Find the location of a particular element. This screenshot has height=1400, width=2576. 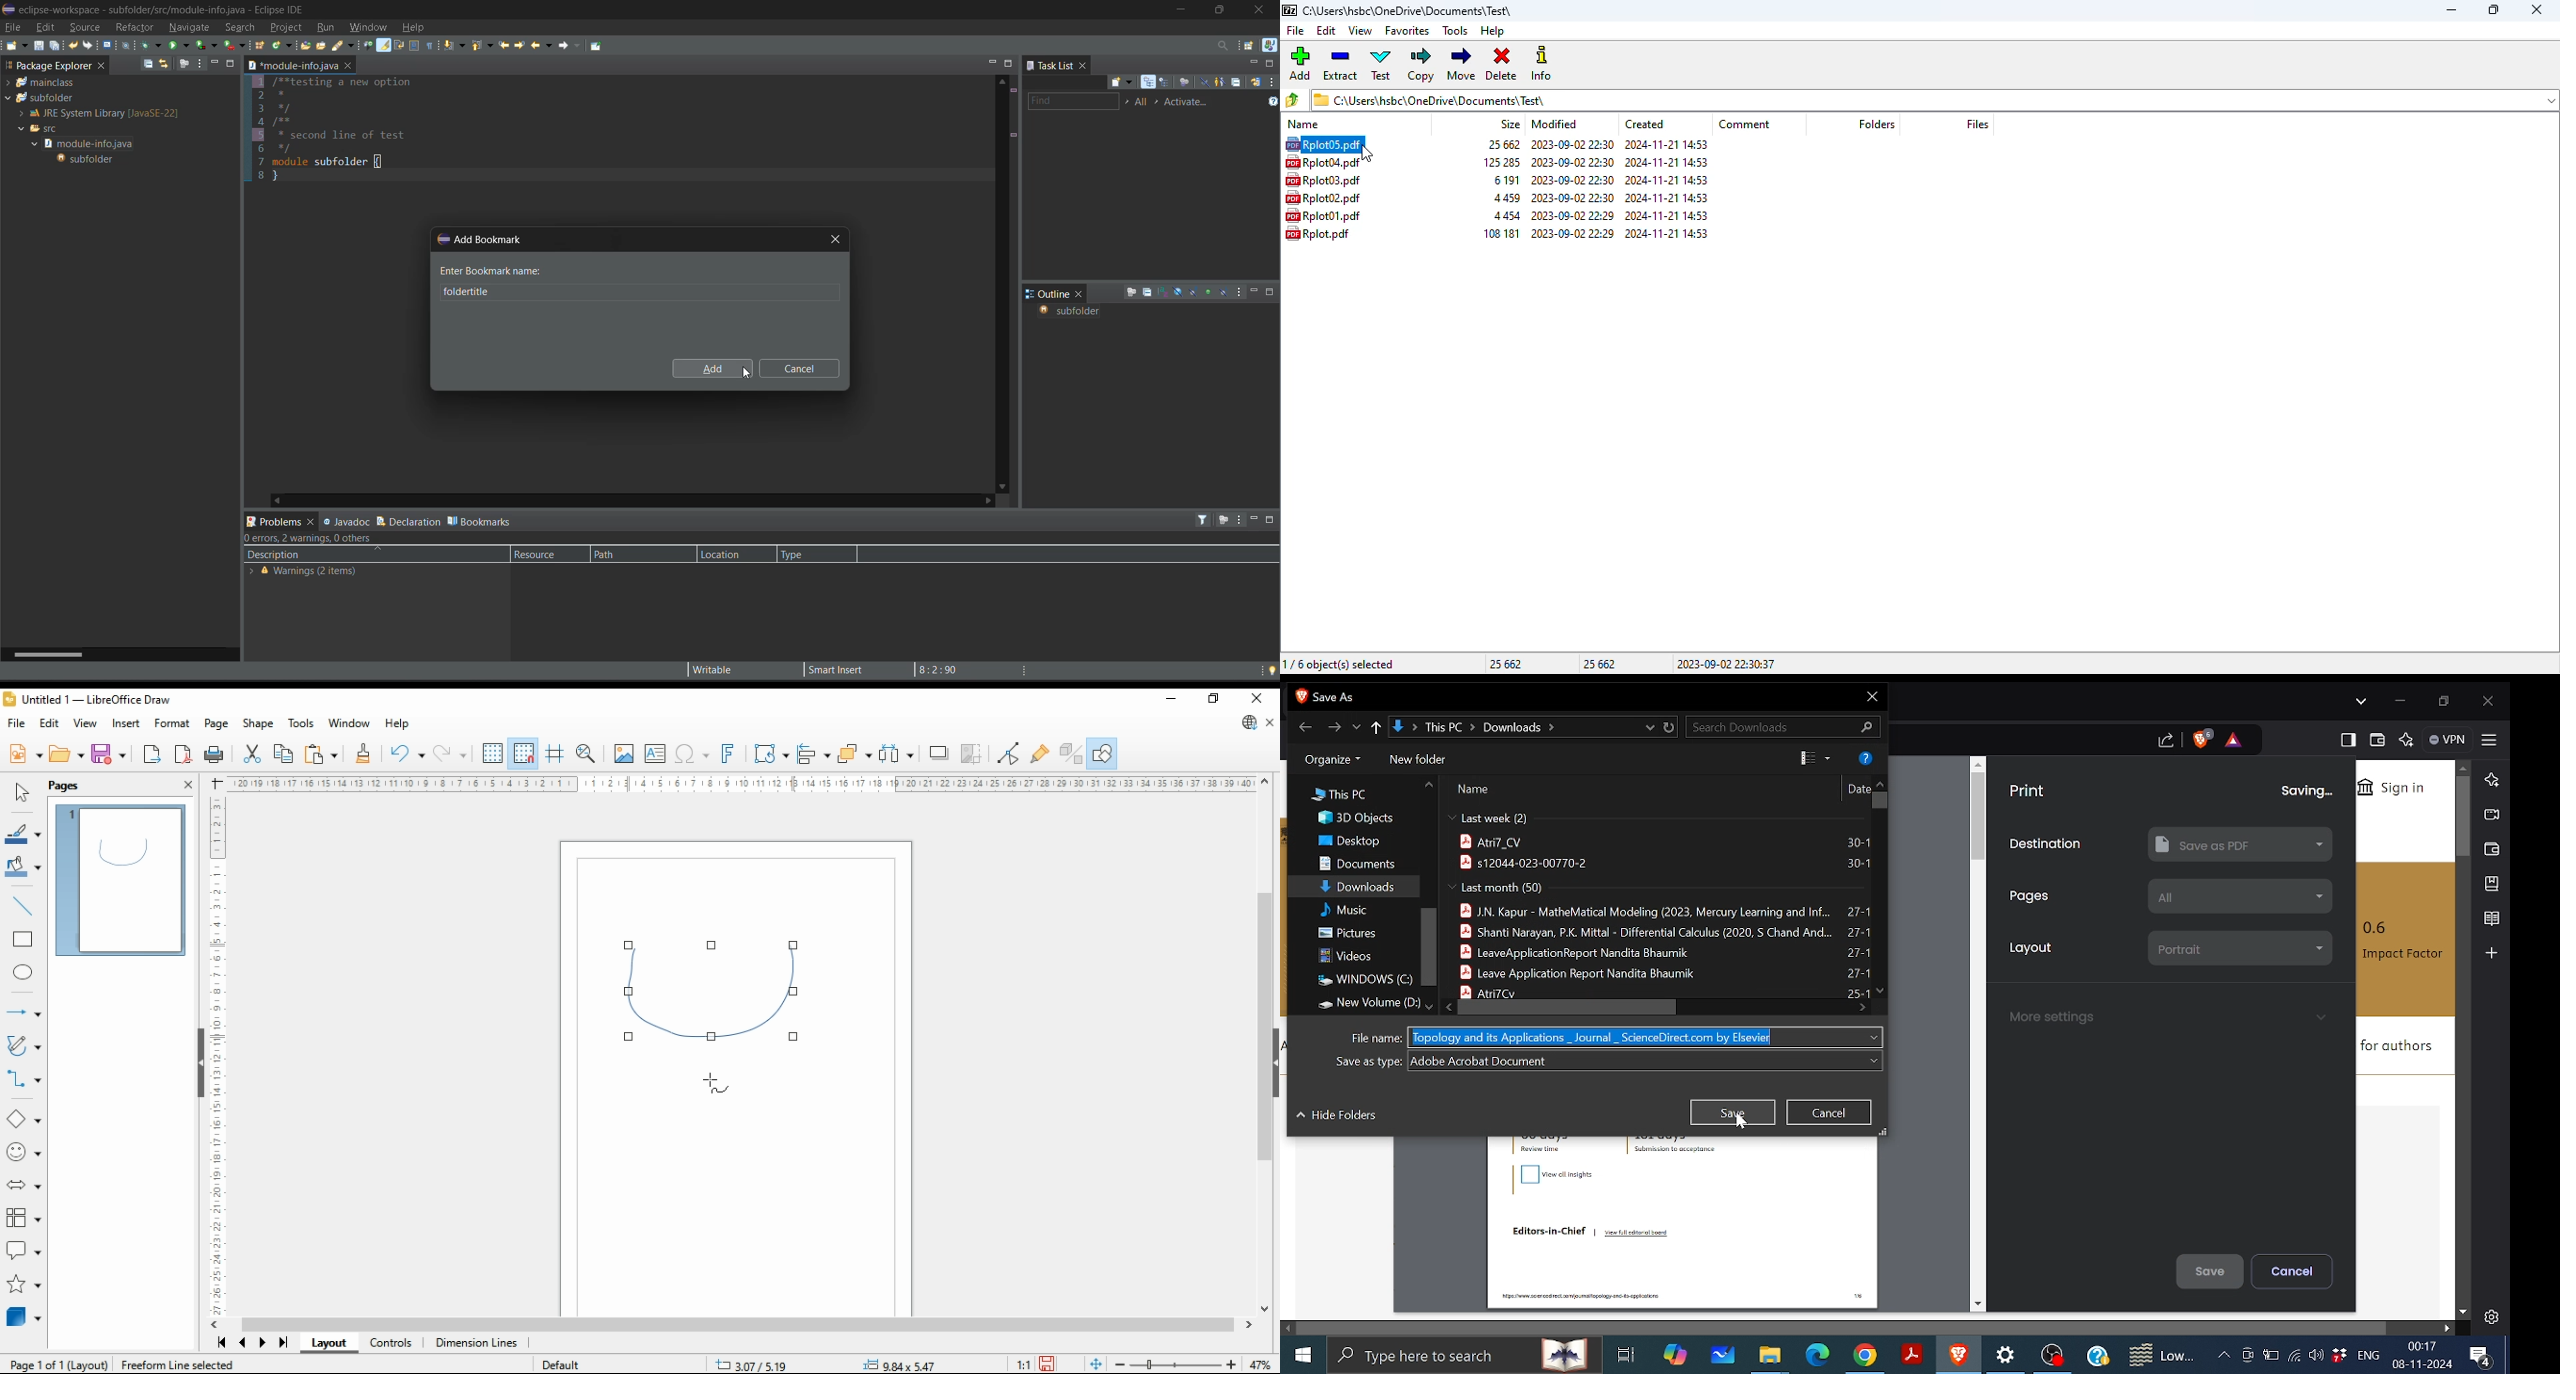

created date & time is located at coordinates (1667, 180).